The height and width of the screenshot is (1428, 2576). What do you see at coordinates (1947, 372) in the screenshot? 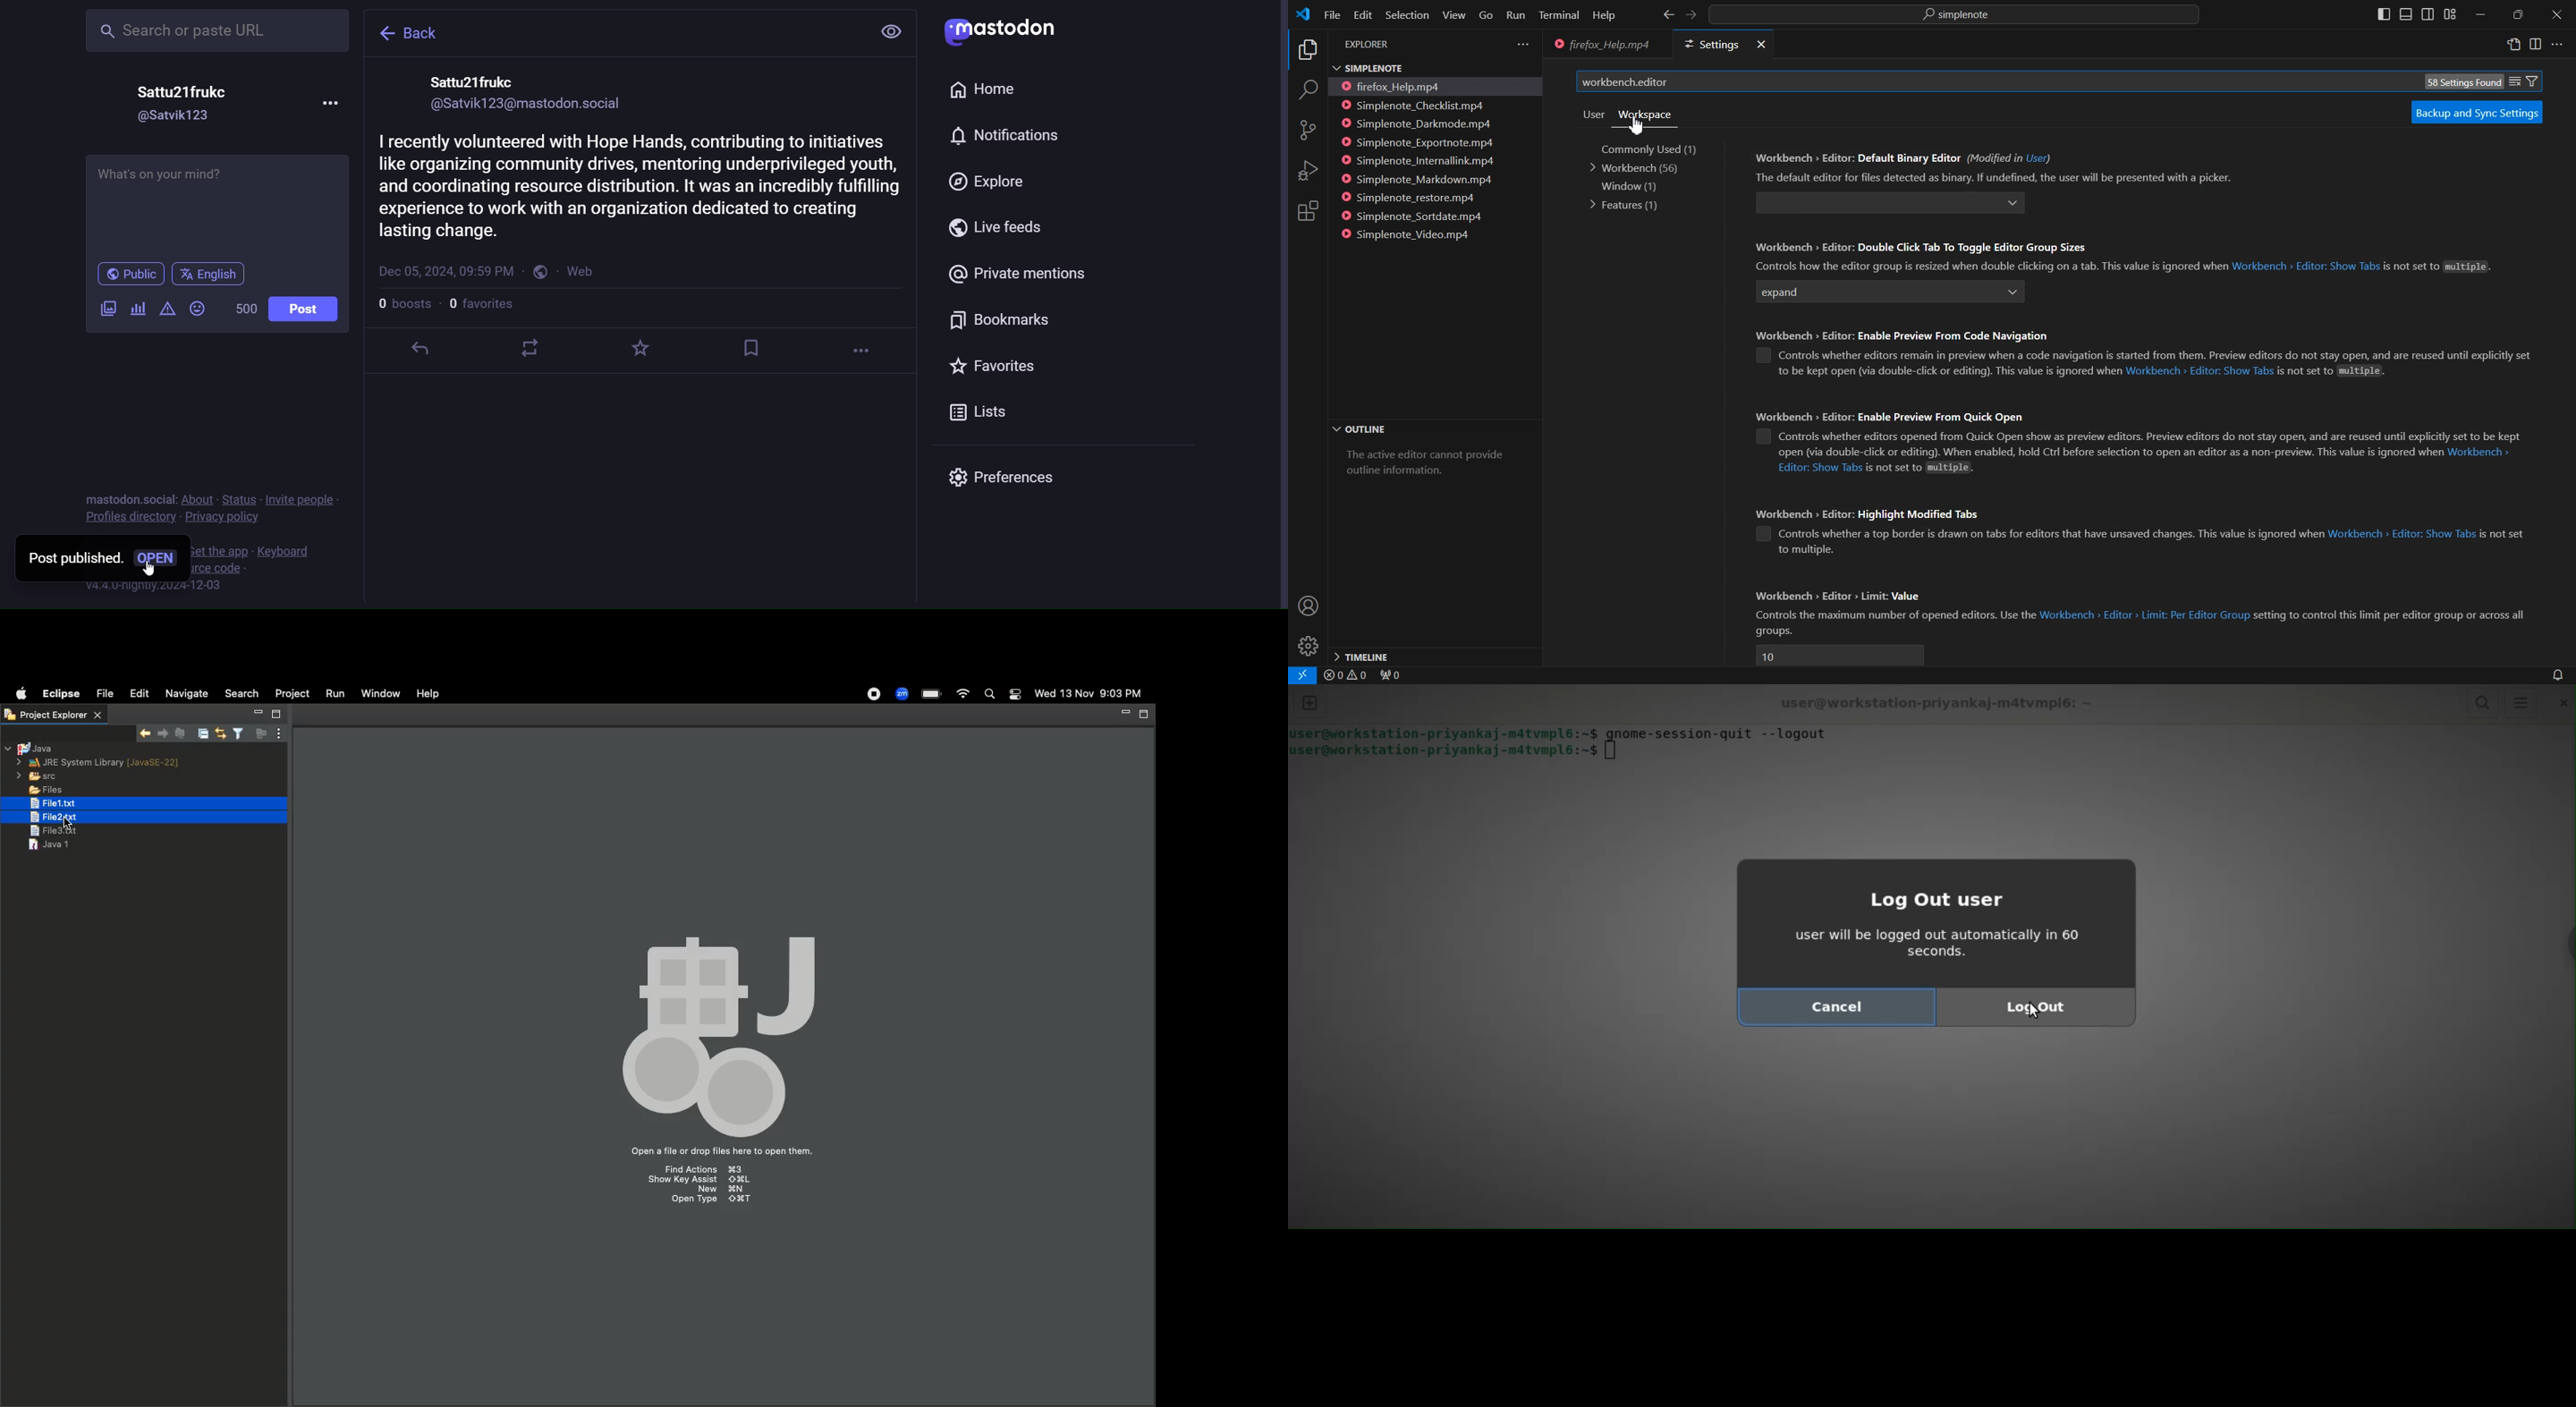
I see `to be kept open (via double-click or editing). This value is ignored when` at bounding box center [1947, 372].